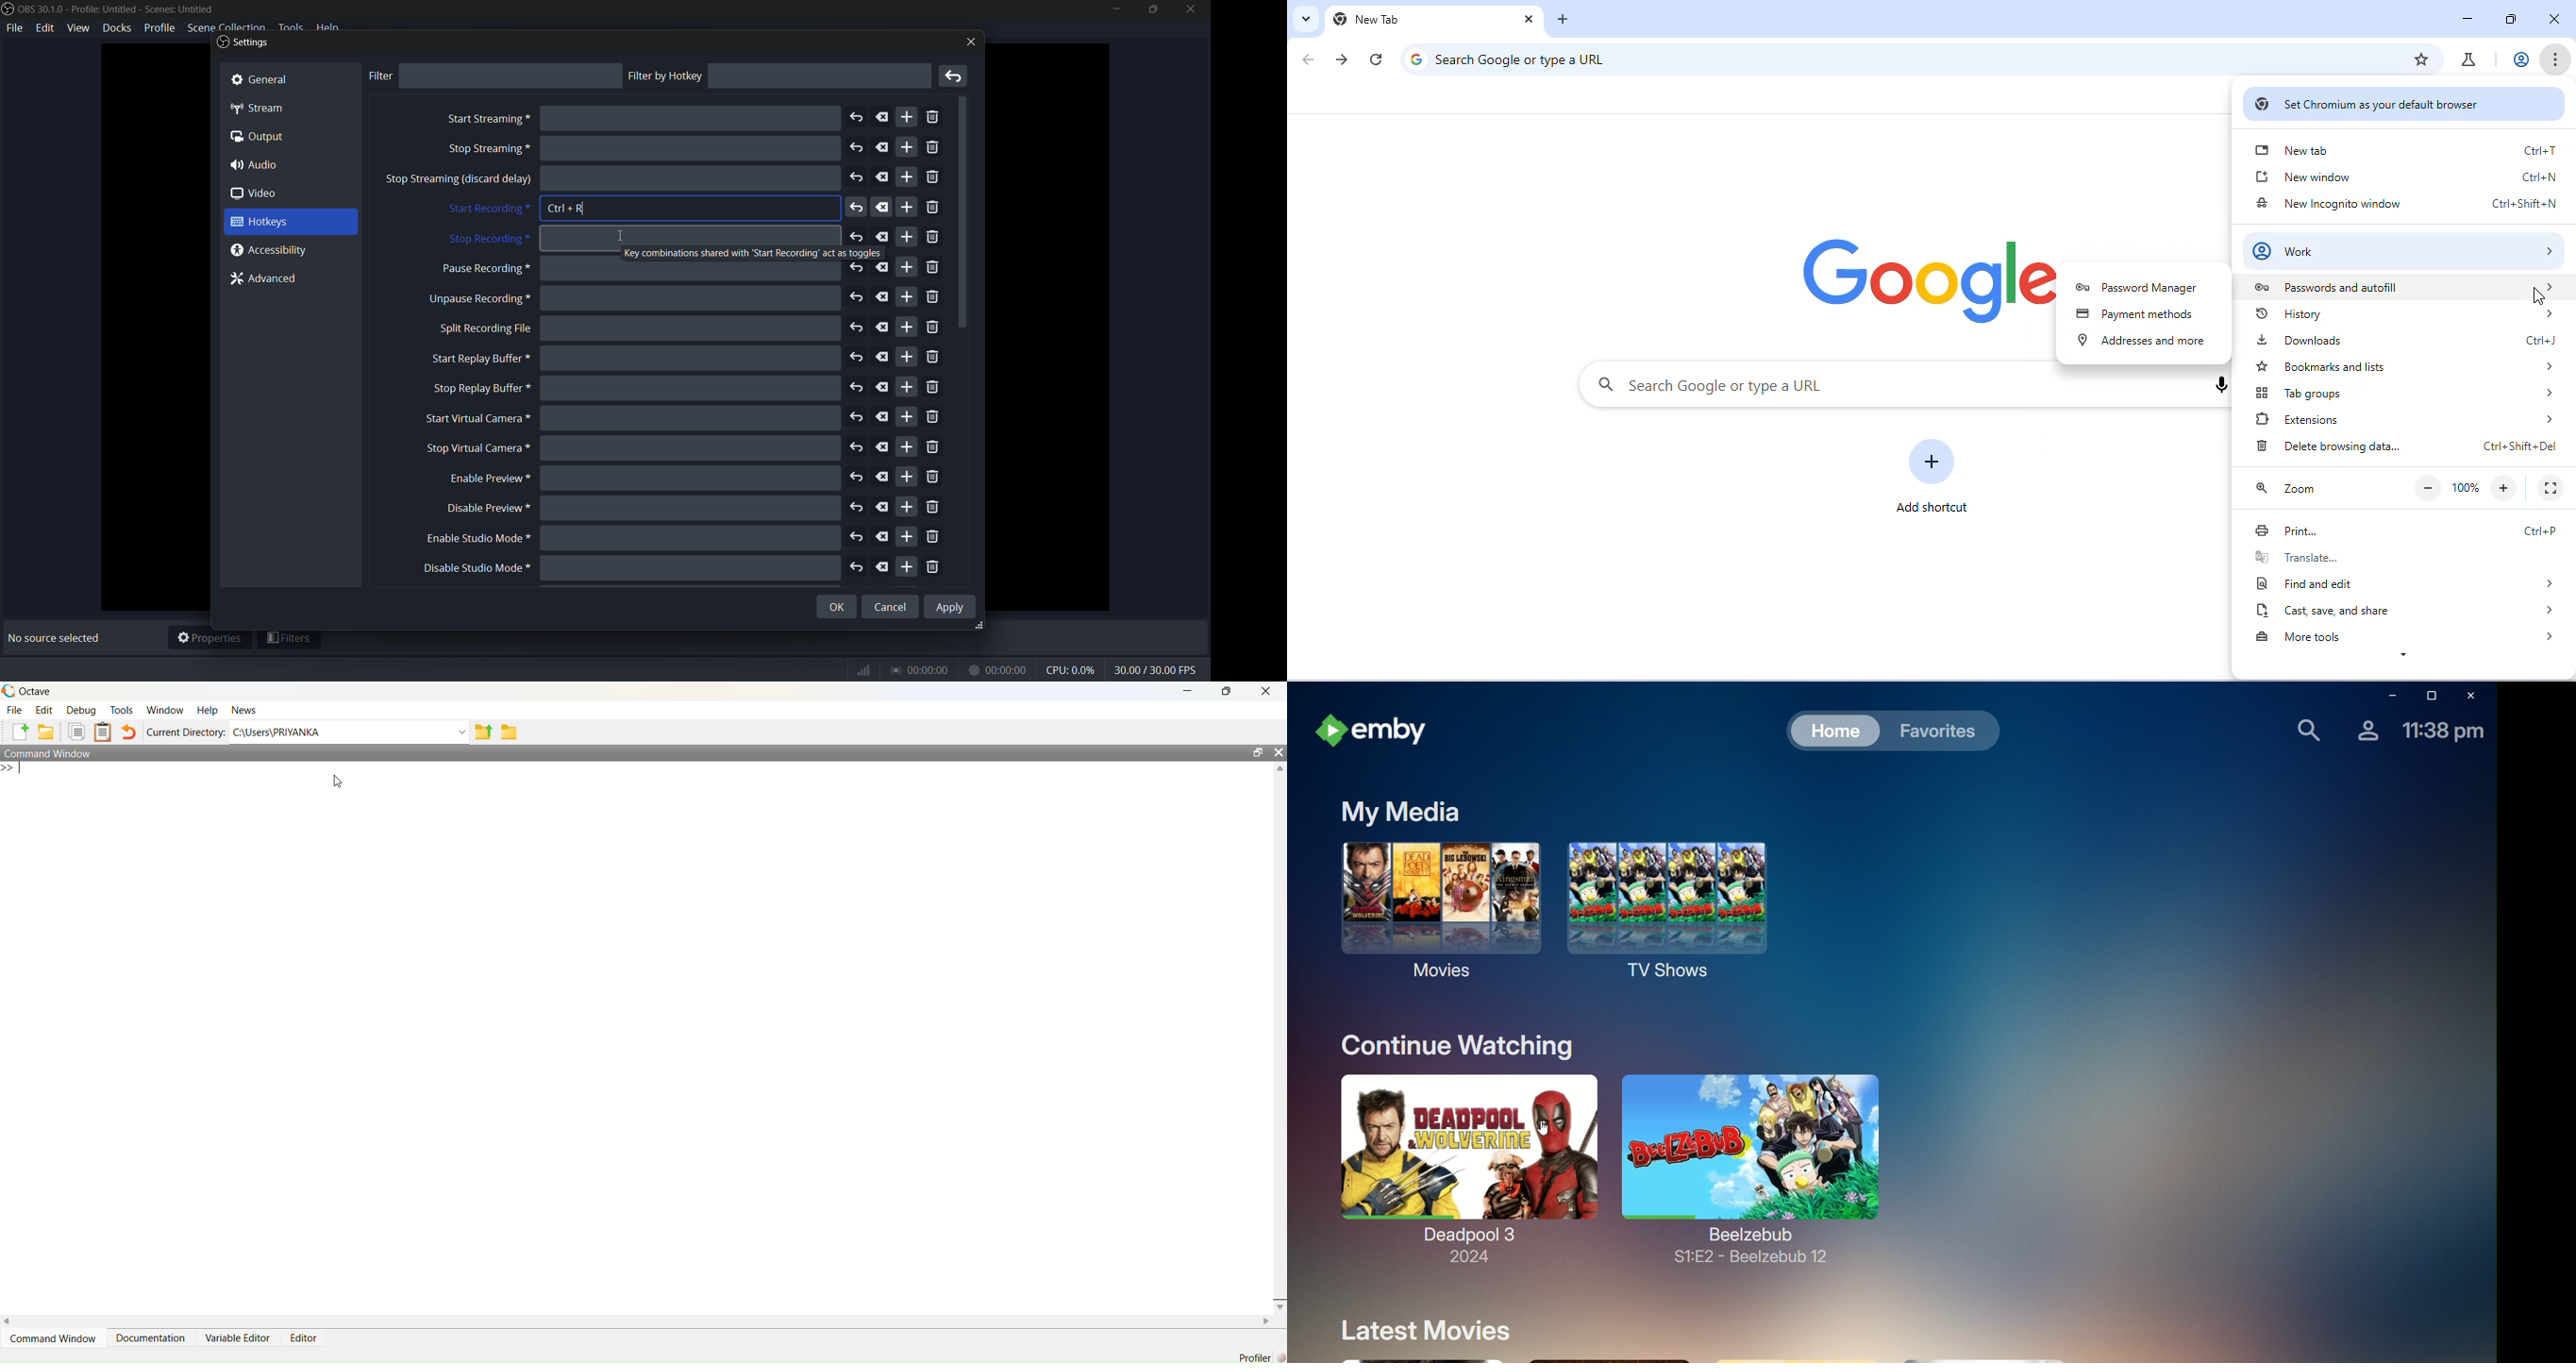 This screenshot has height=1372, width=2576. Describe the element at coordinates (934, 178) in the screenshot. I see `remove` at that location.